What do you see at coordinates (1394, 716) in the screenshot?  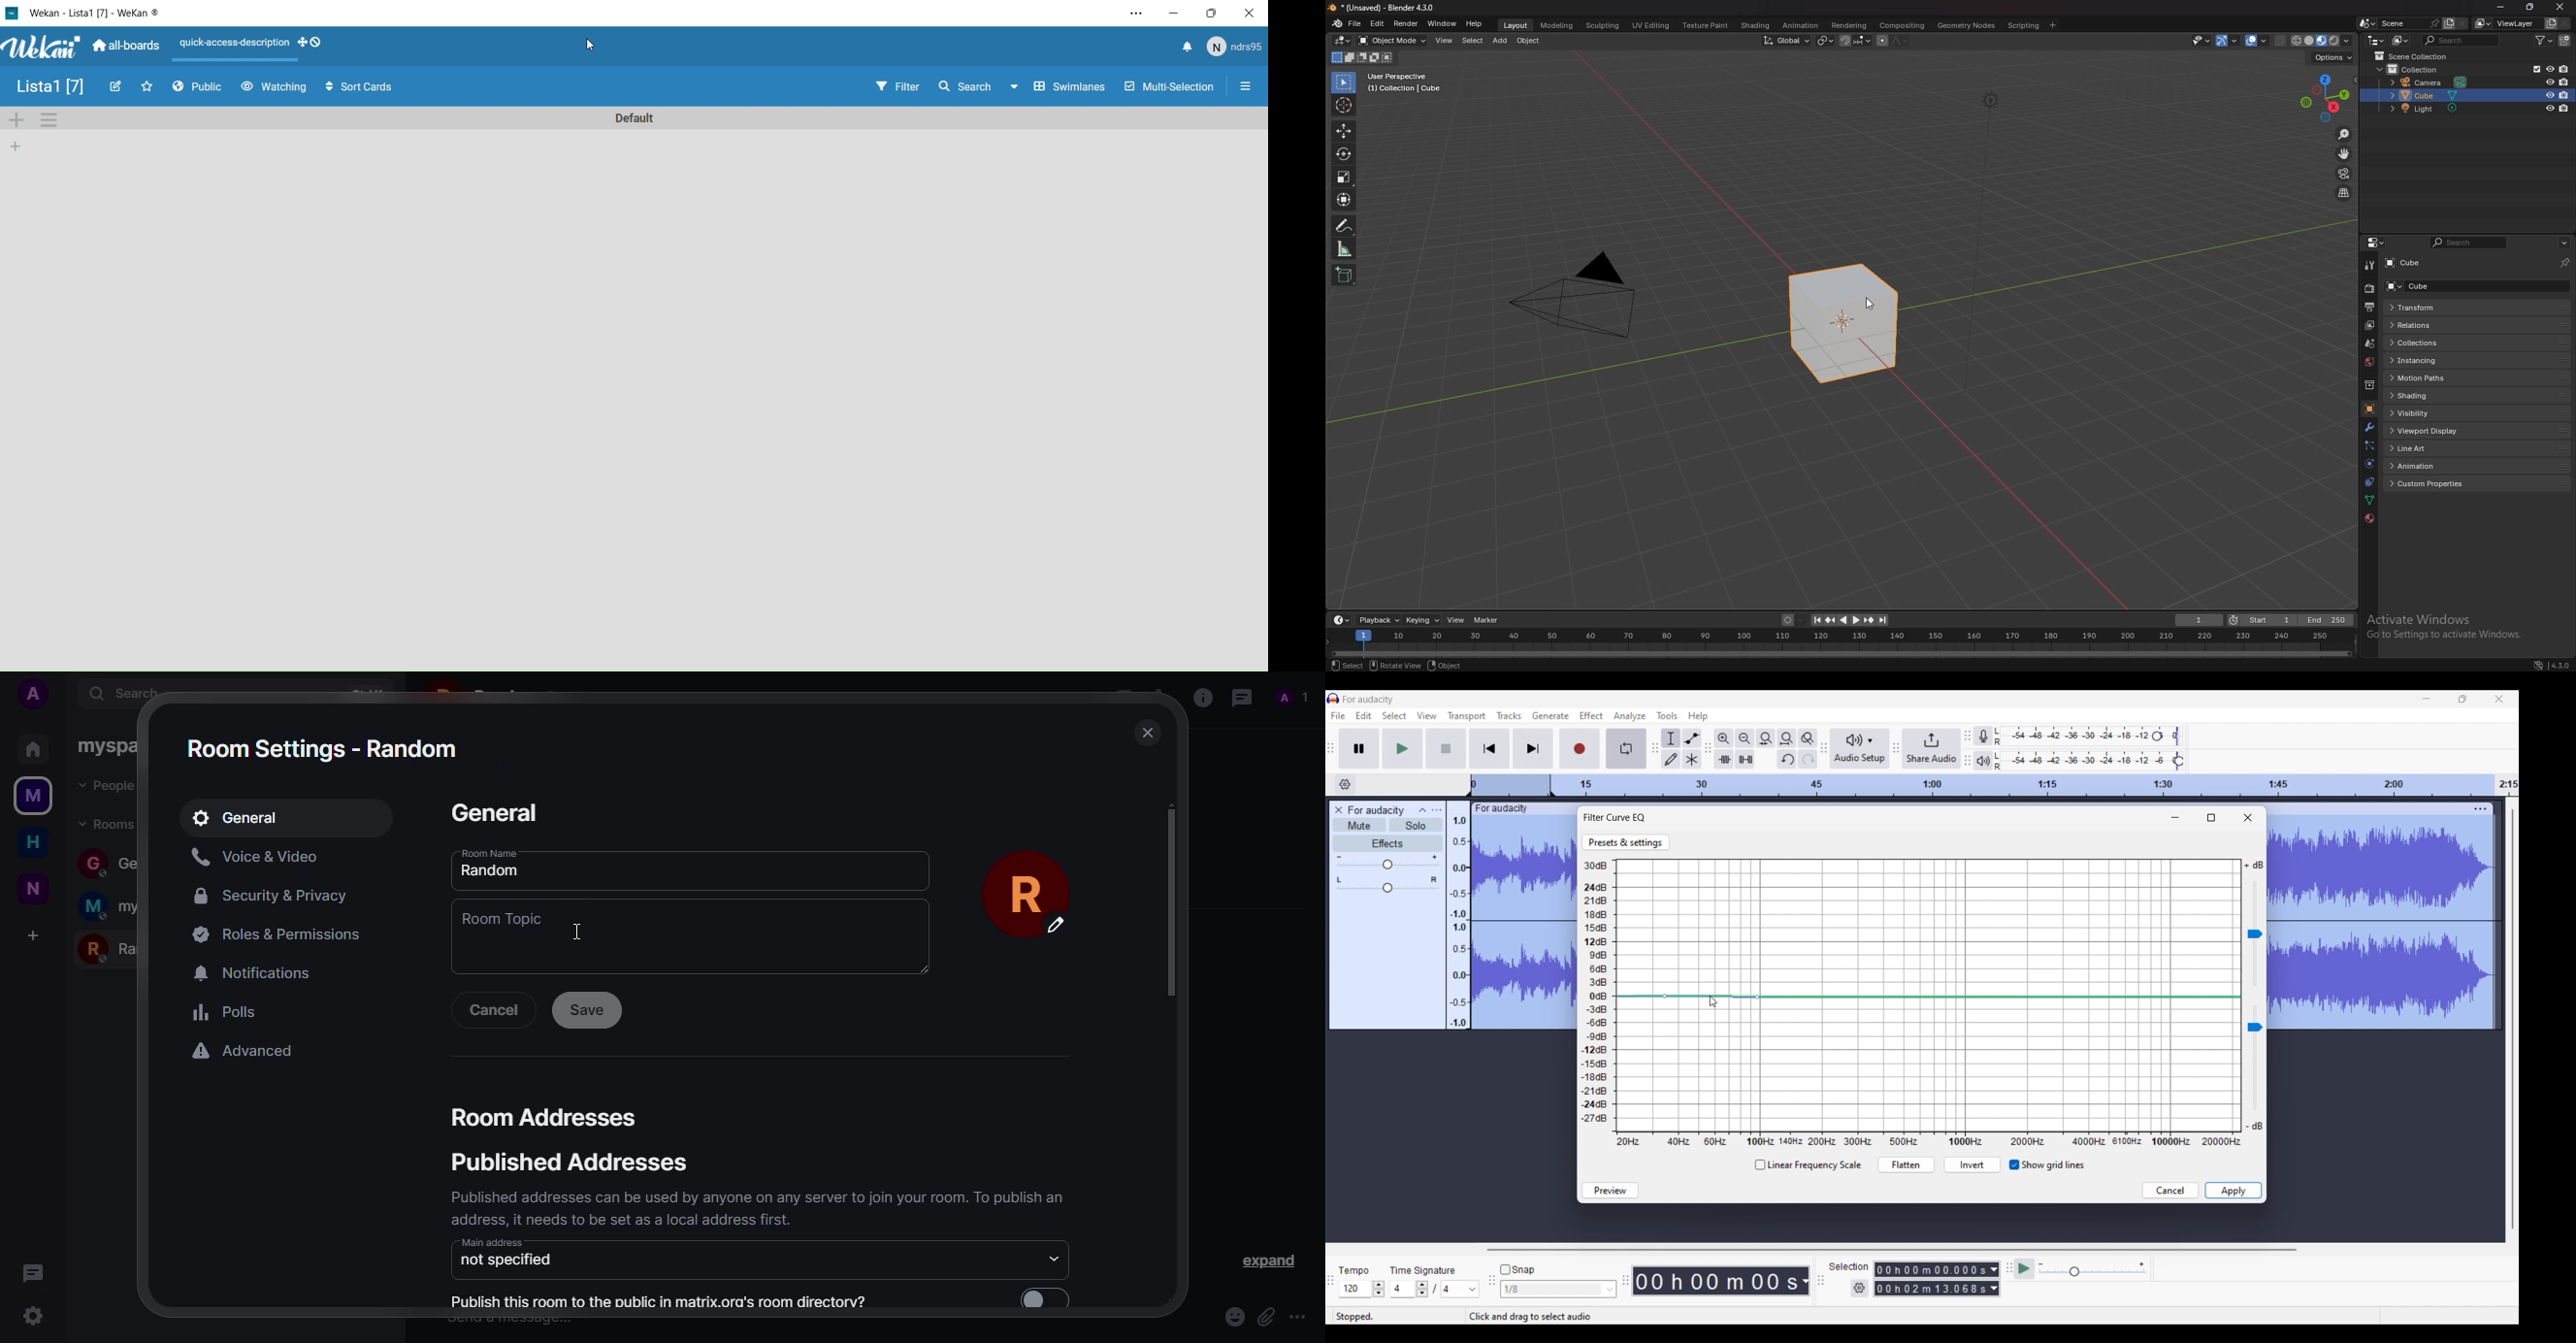 I see `Select menu` at bounding box center [1394, 716].